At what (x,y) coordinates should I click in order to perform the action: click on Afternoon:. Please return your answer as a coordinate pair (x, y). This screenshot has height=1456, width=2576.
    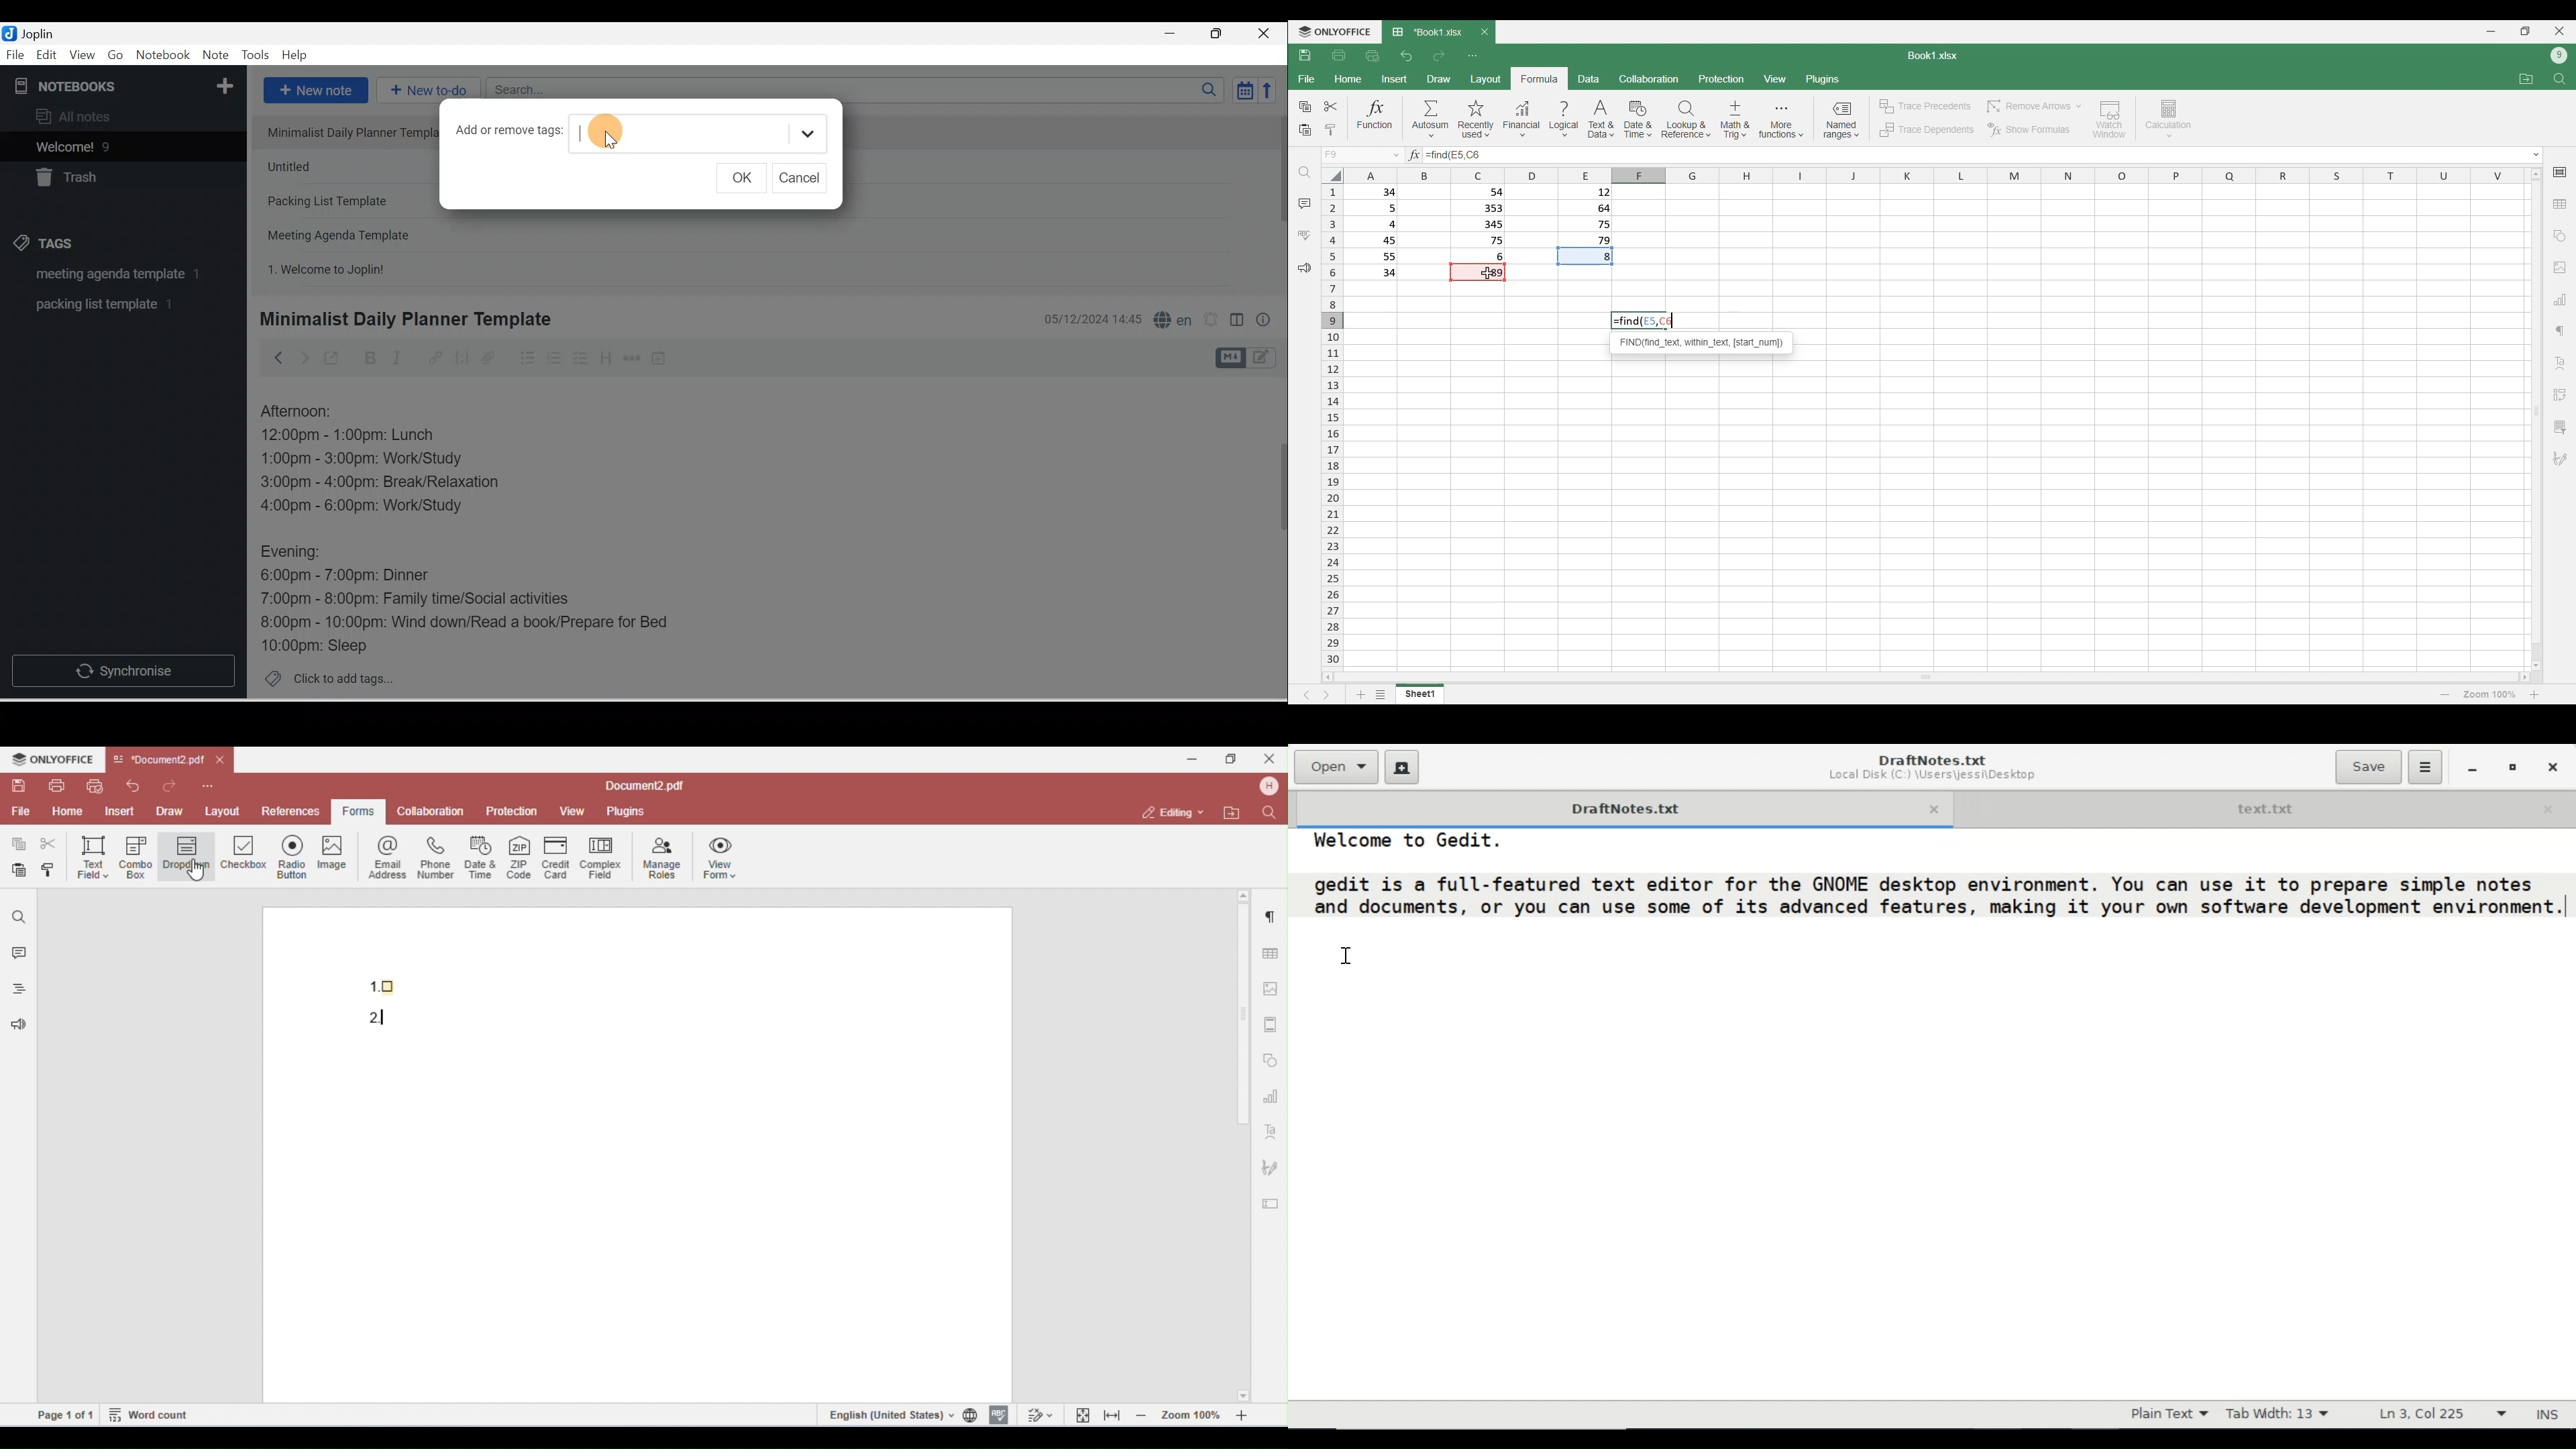
    Looking at the image, I should click on (305, 412).